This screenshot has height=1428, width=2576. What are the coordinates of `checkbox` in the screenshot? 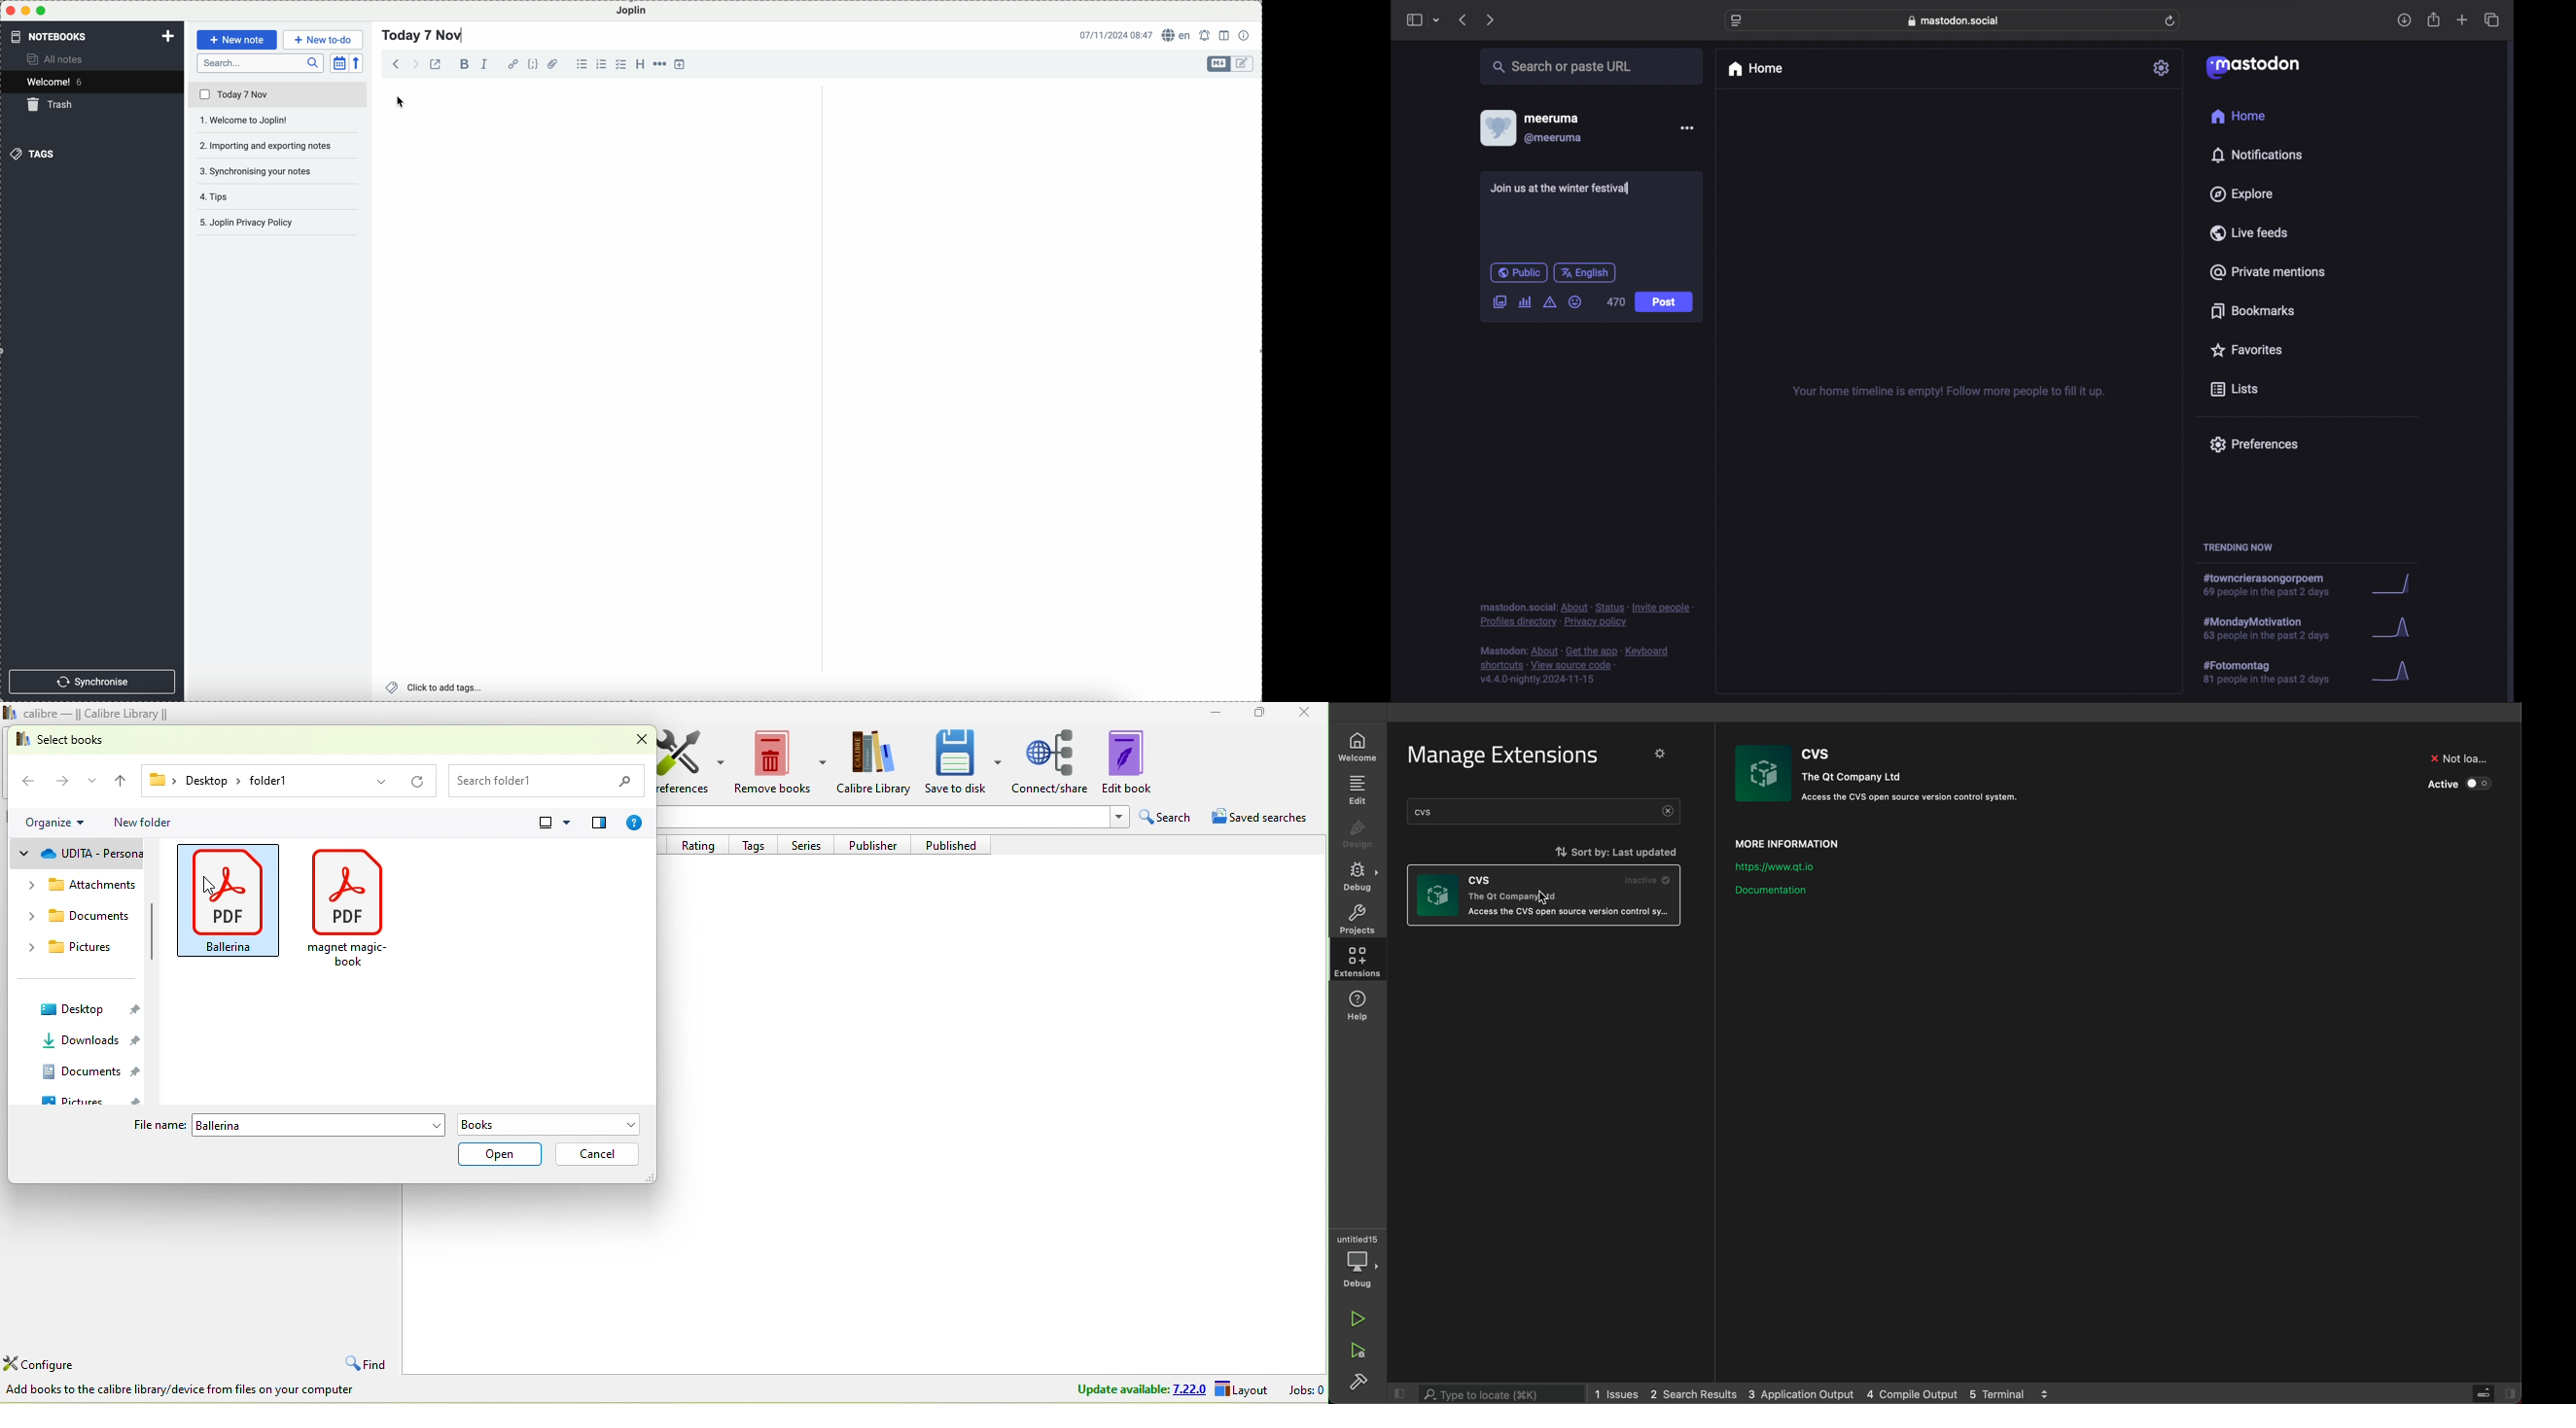 It's located at (621, 64).